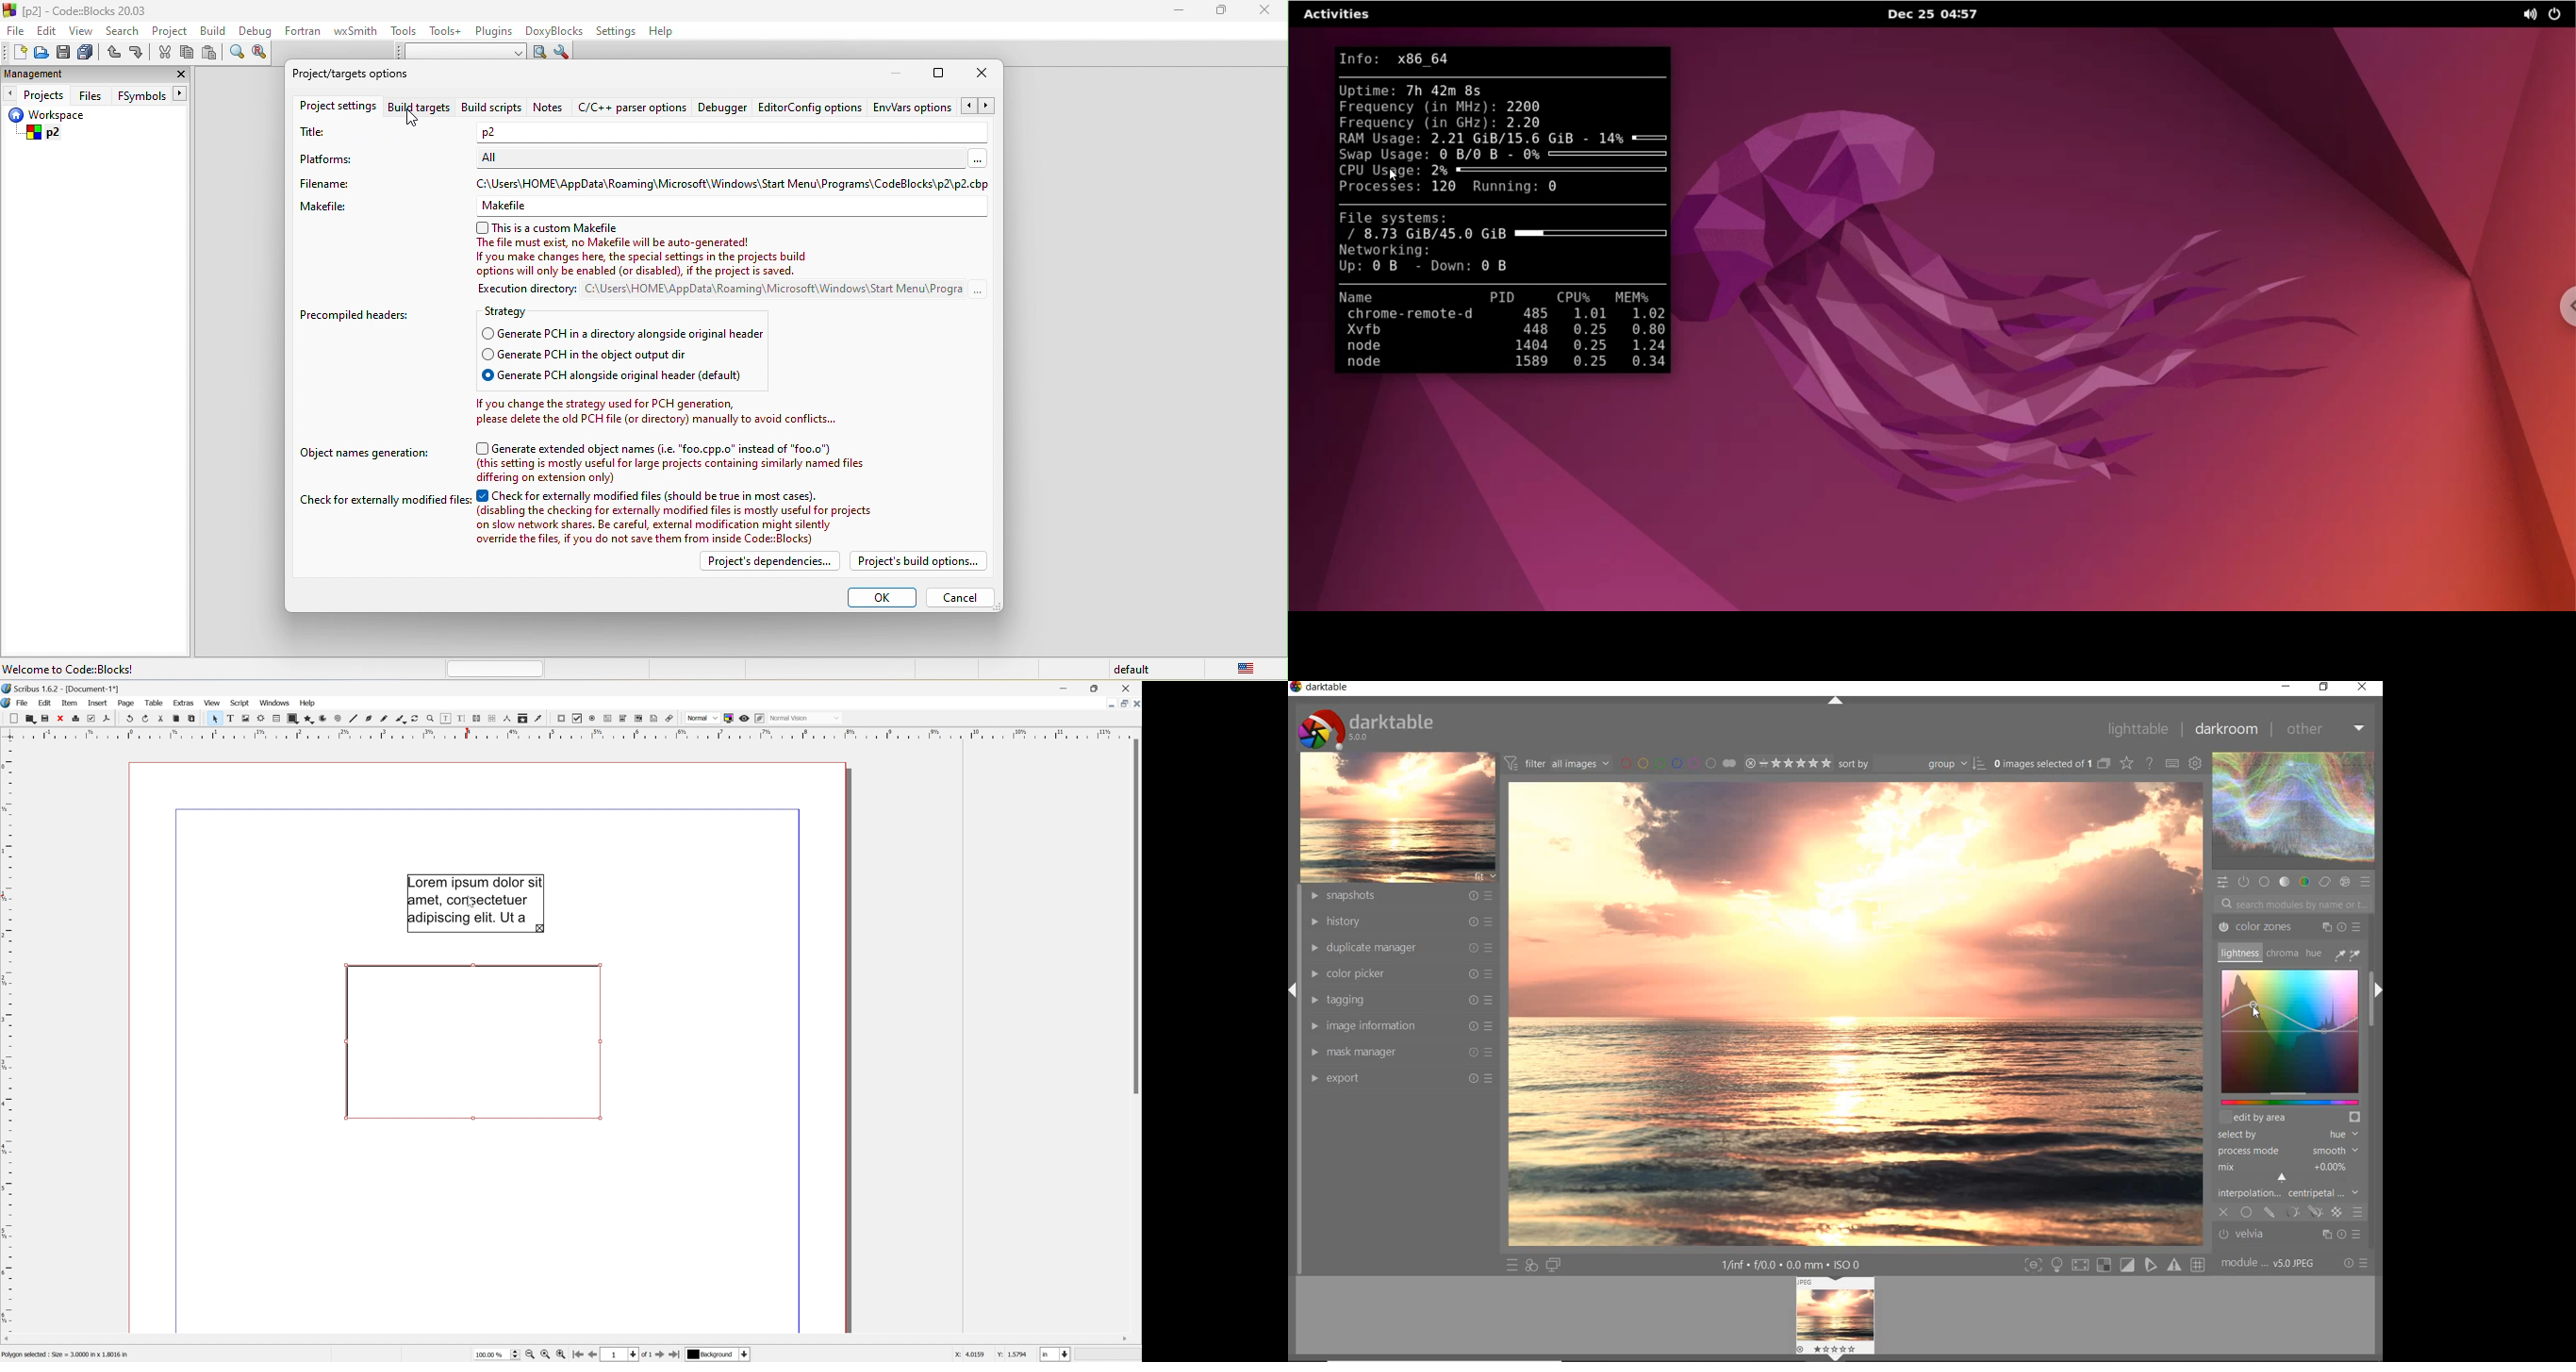 This screenshot has height=1372, width=2576. What do you see at coordinates (1794, 1265) in the screenshot?
I see `OTHER INTERFACE DETAIL` at bounding box center [1794, 1265].